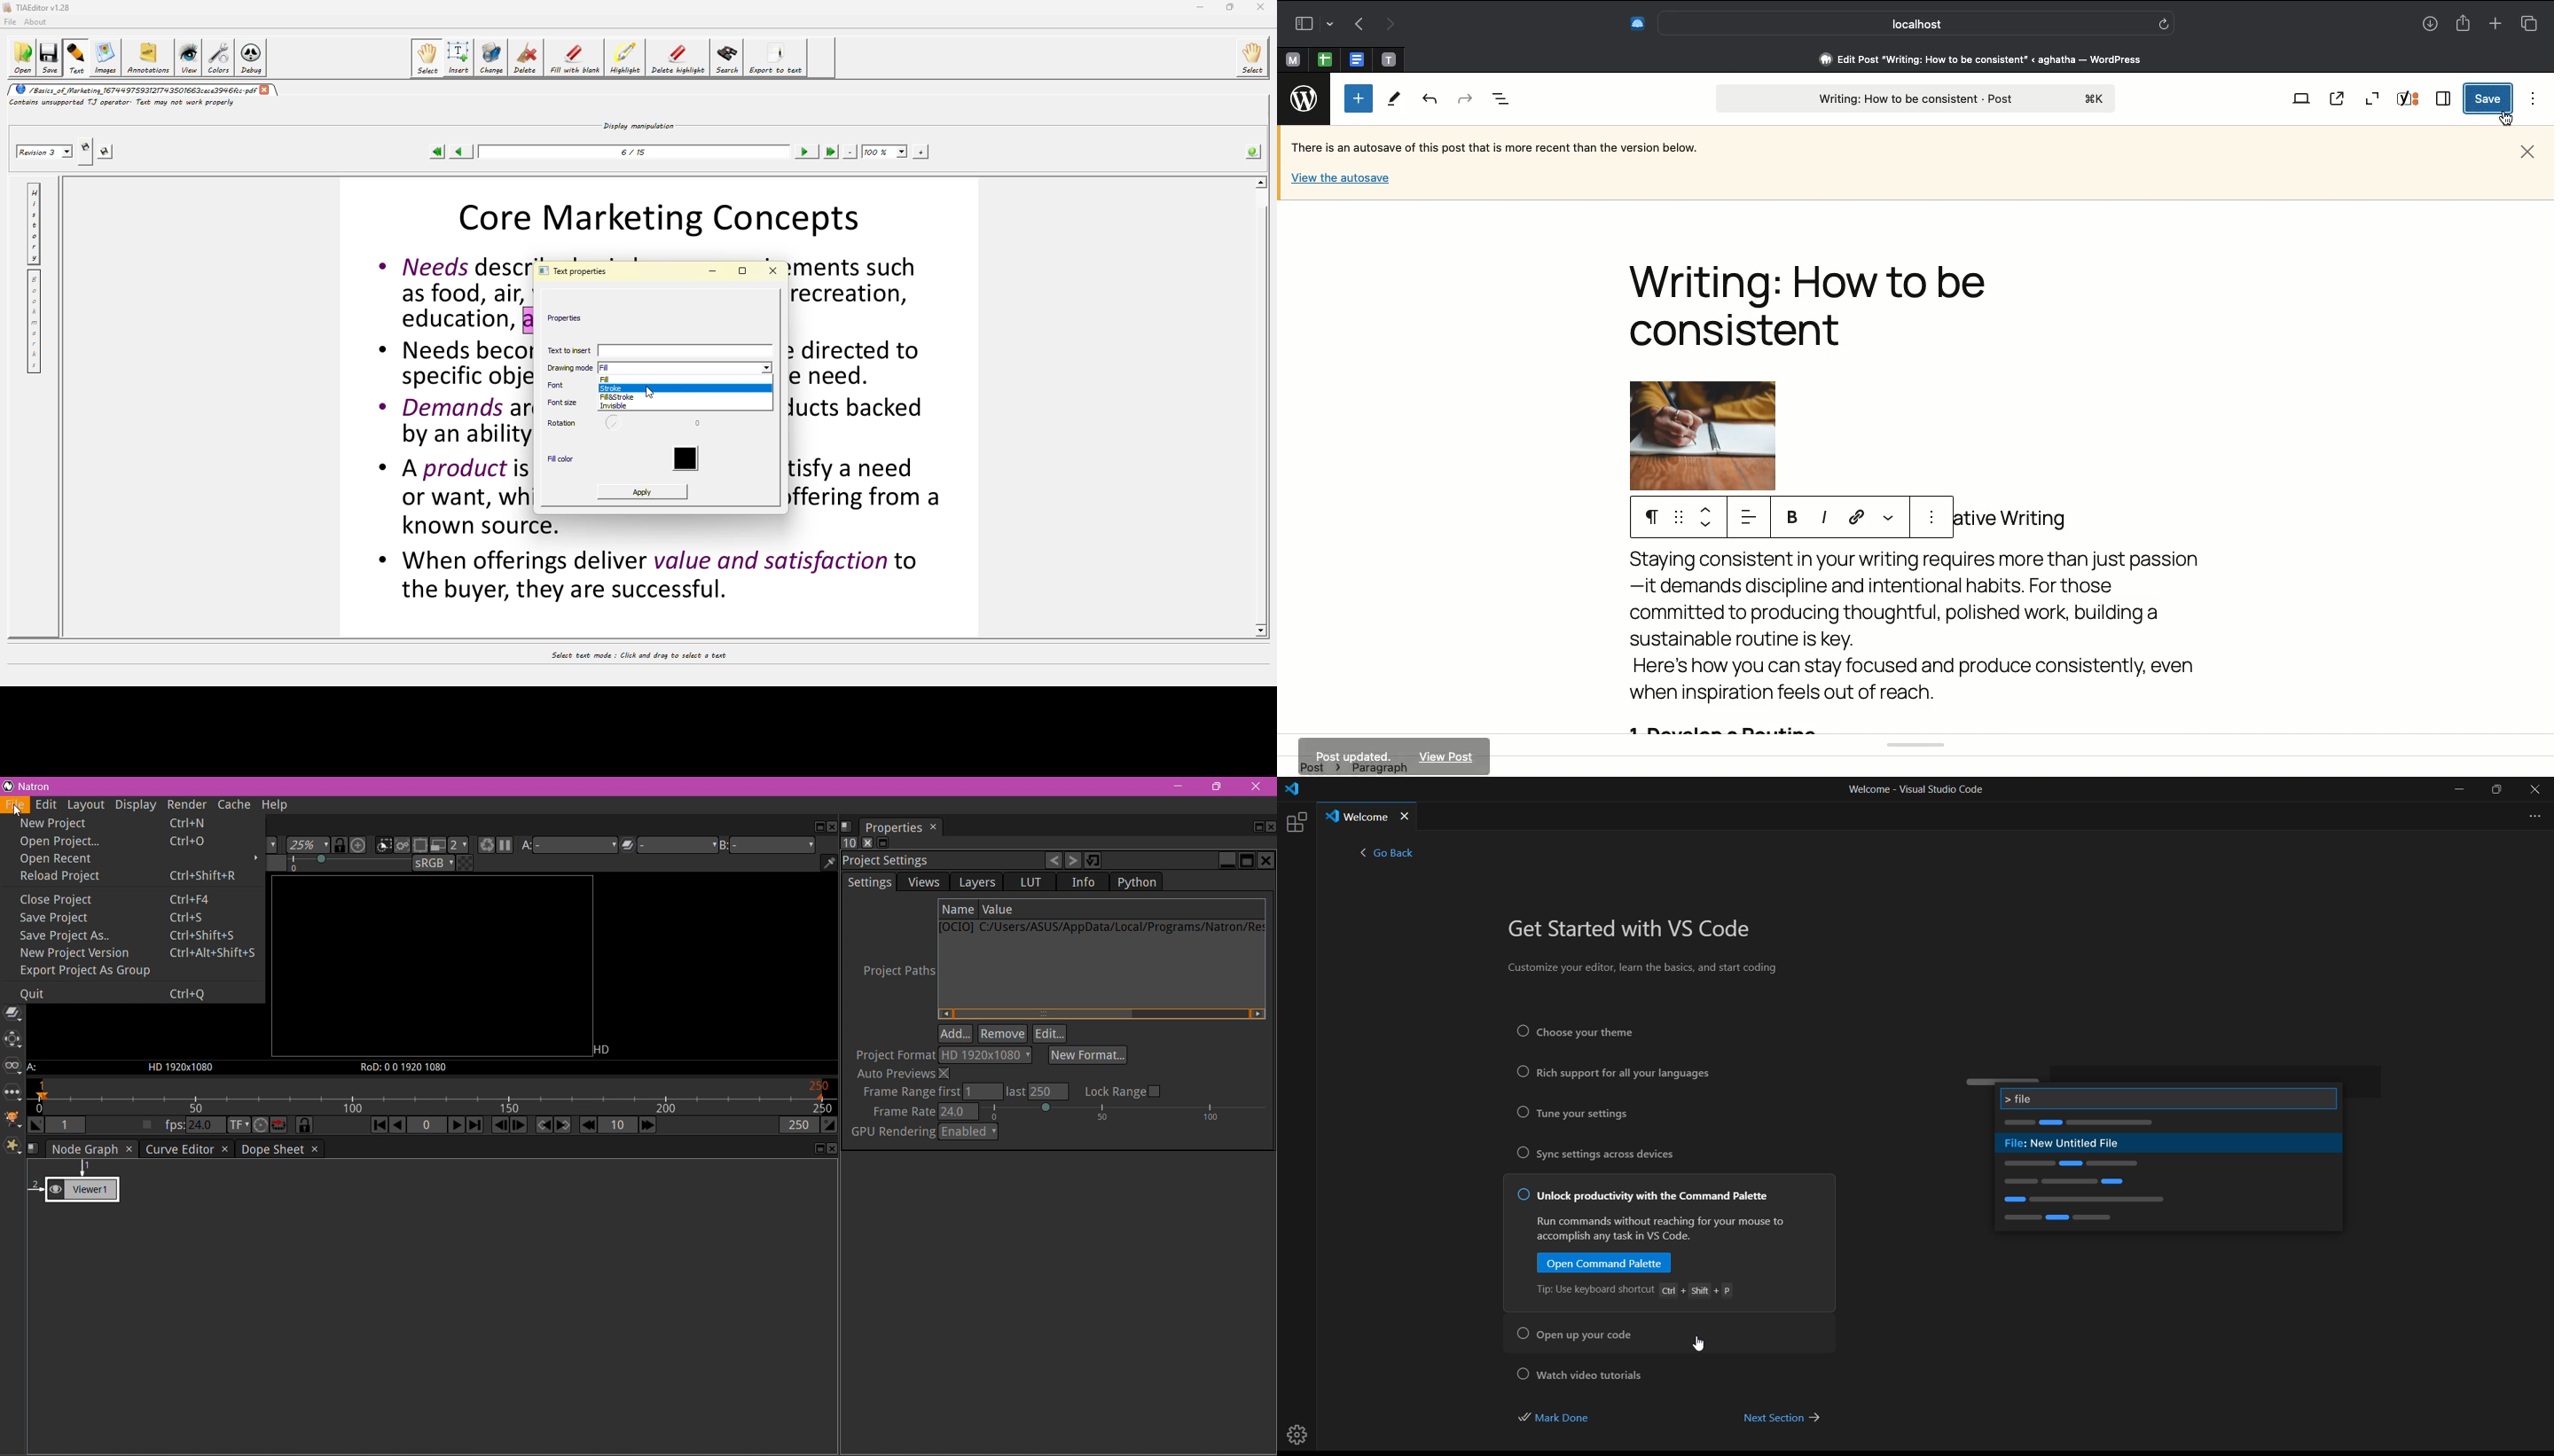  What do you see at coordinates (279, 1127) in the screenshot?
I see `Behavior to adopt when the playback hit the end og the range` at bounding box center [279, 1127].